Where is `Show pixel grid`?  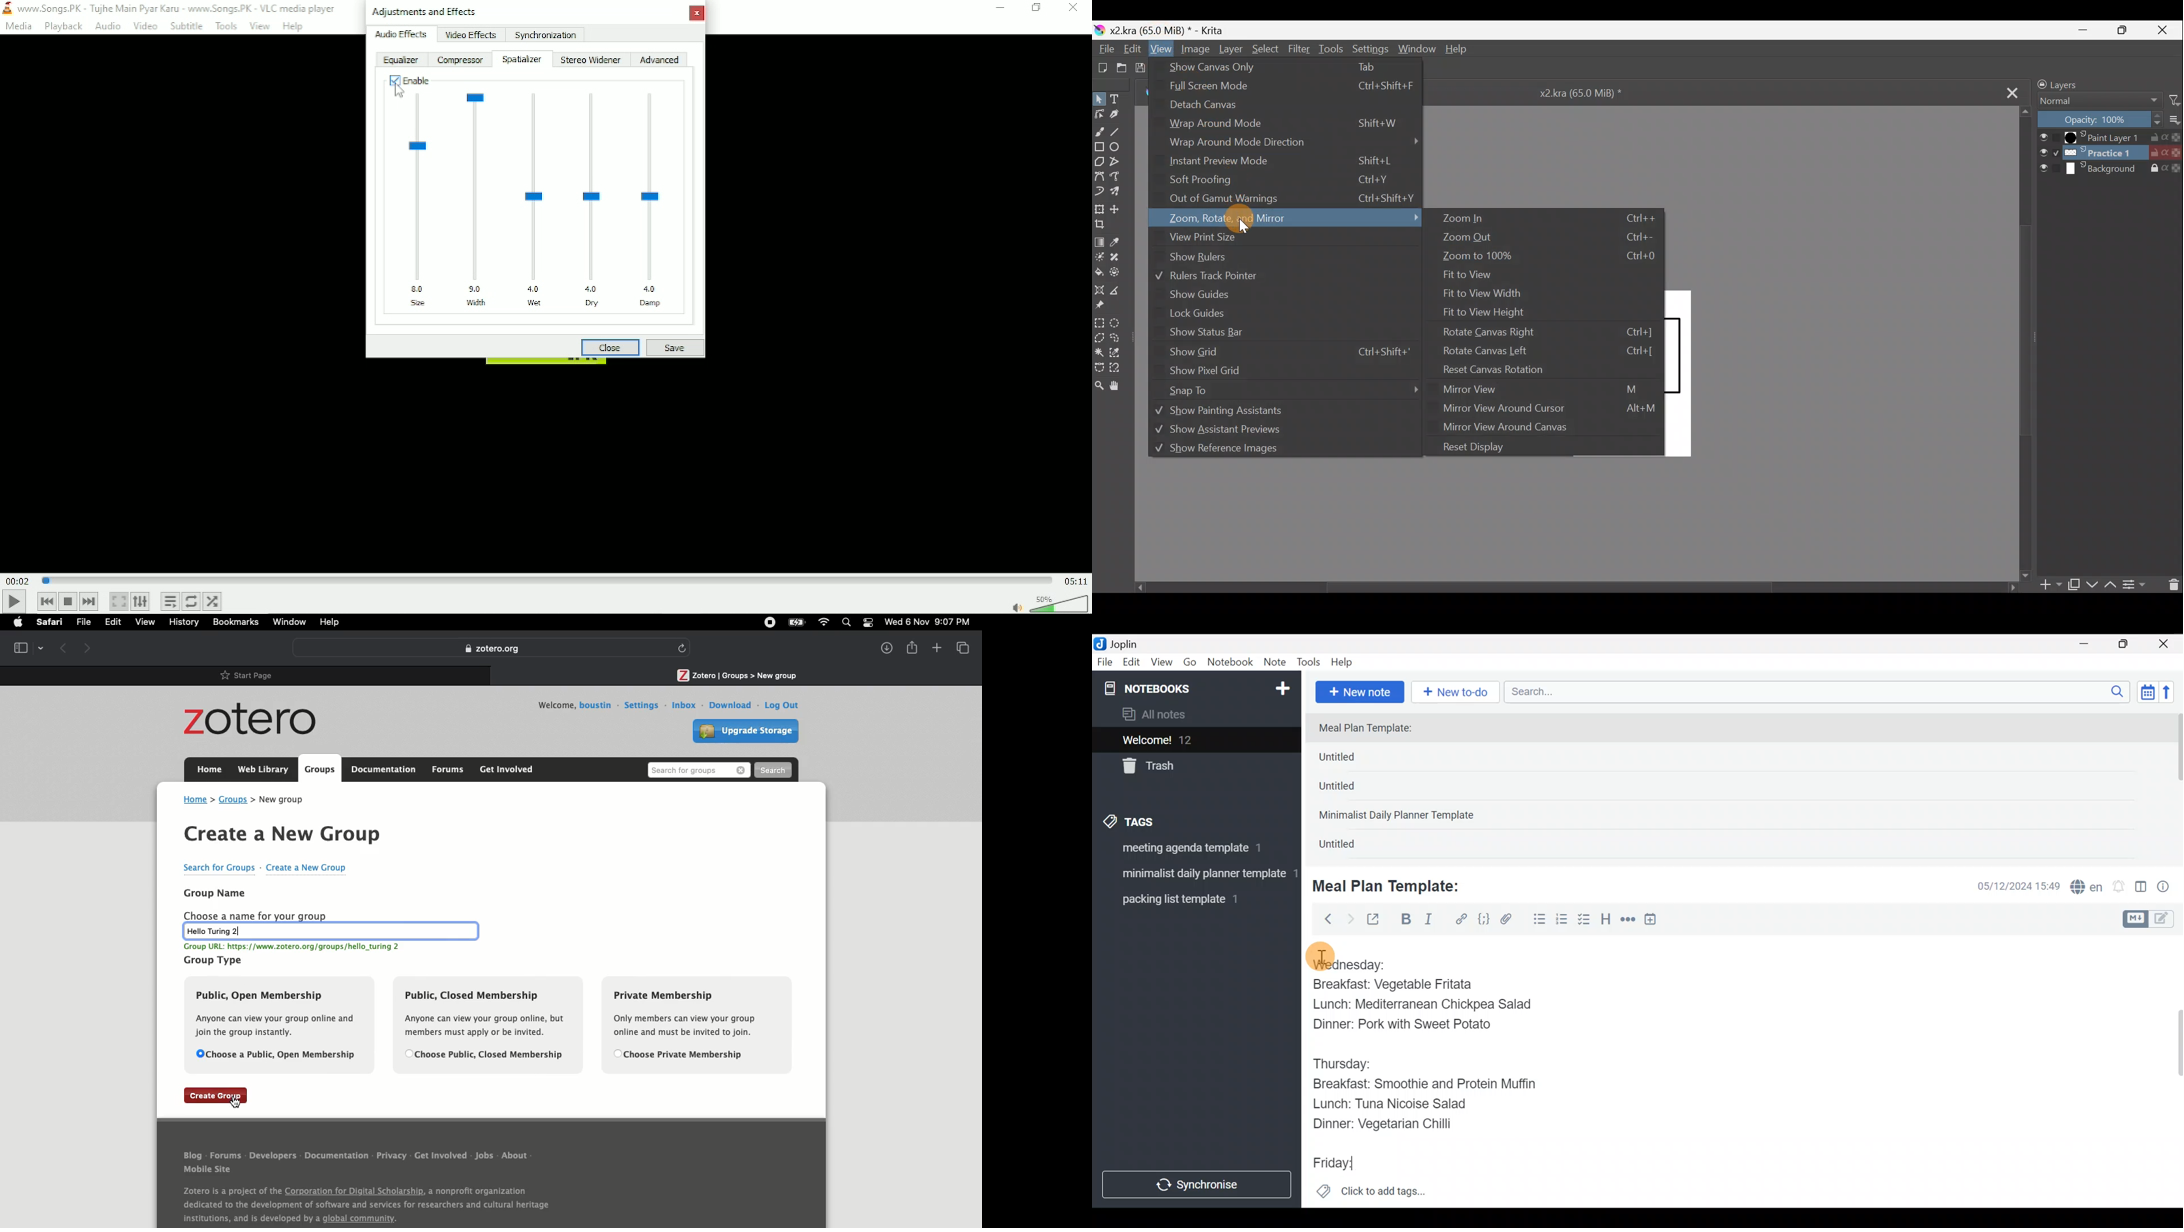
Show pixel grid is located at coordinates (1277, 371).